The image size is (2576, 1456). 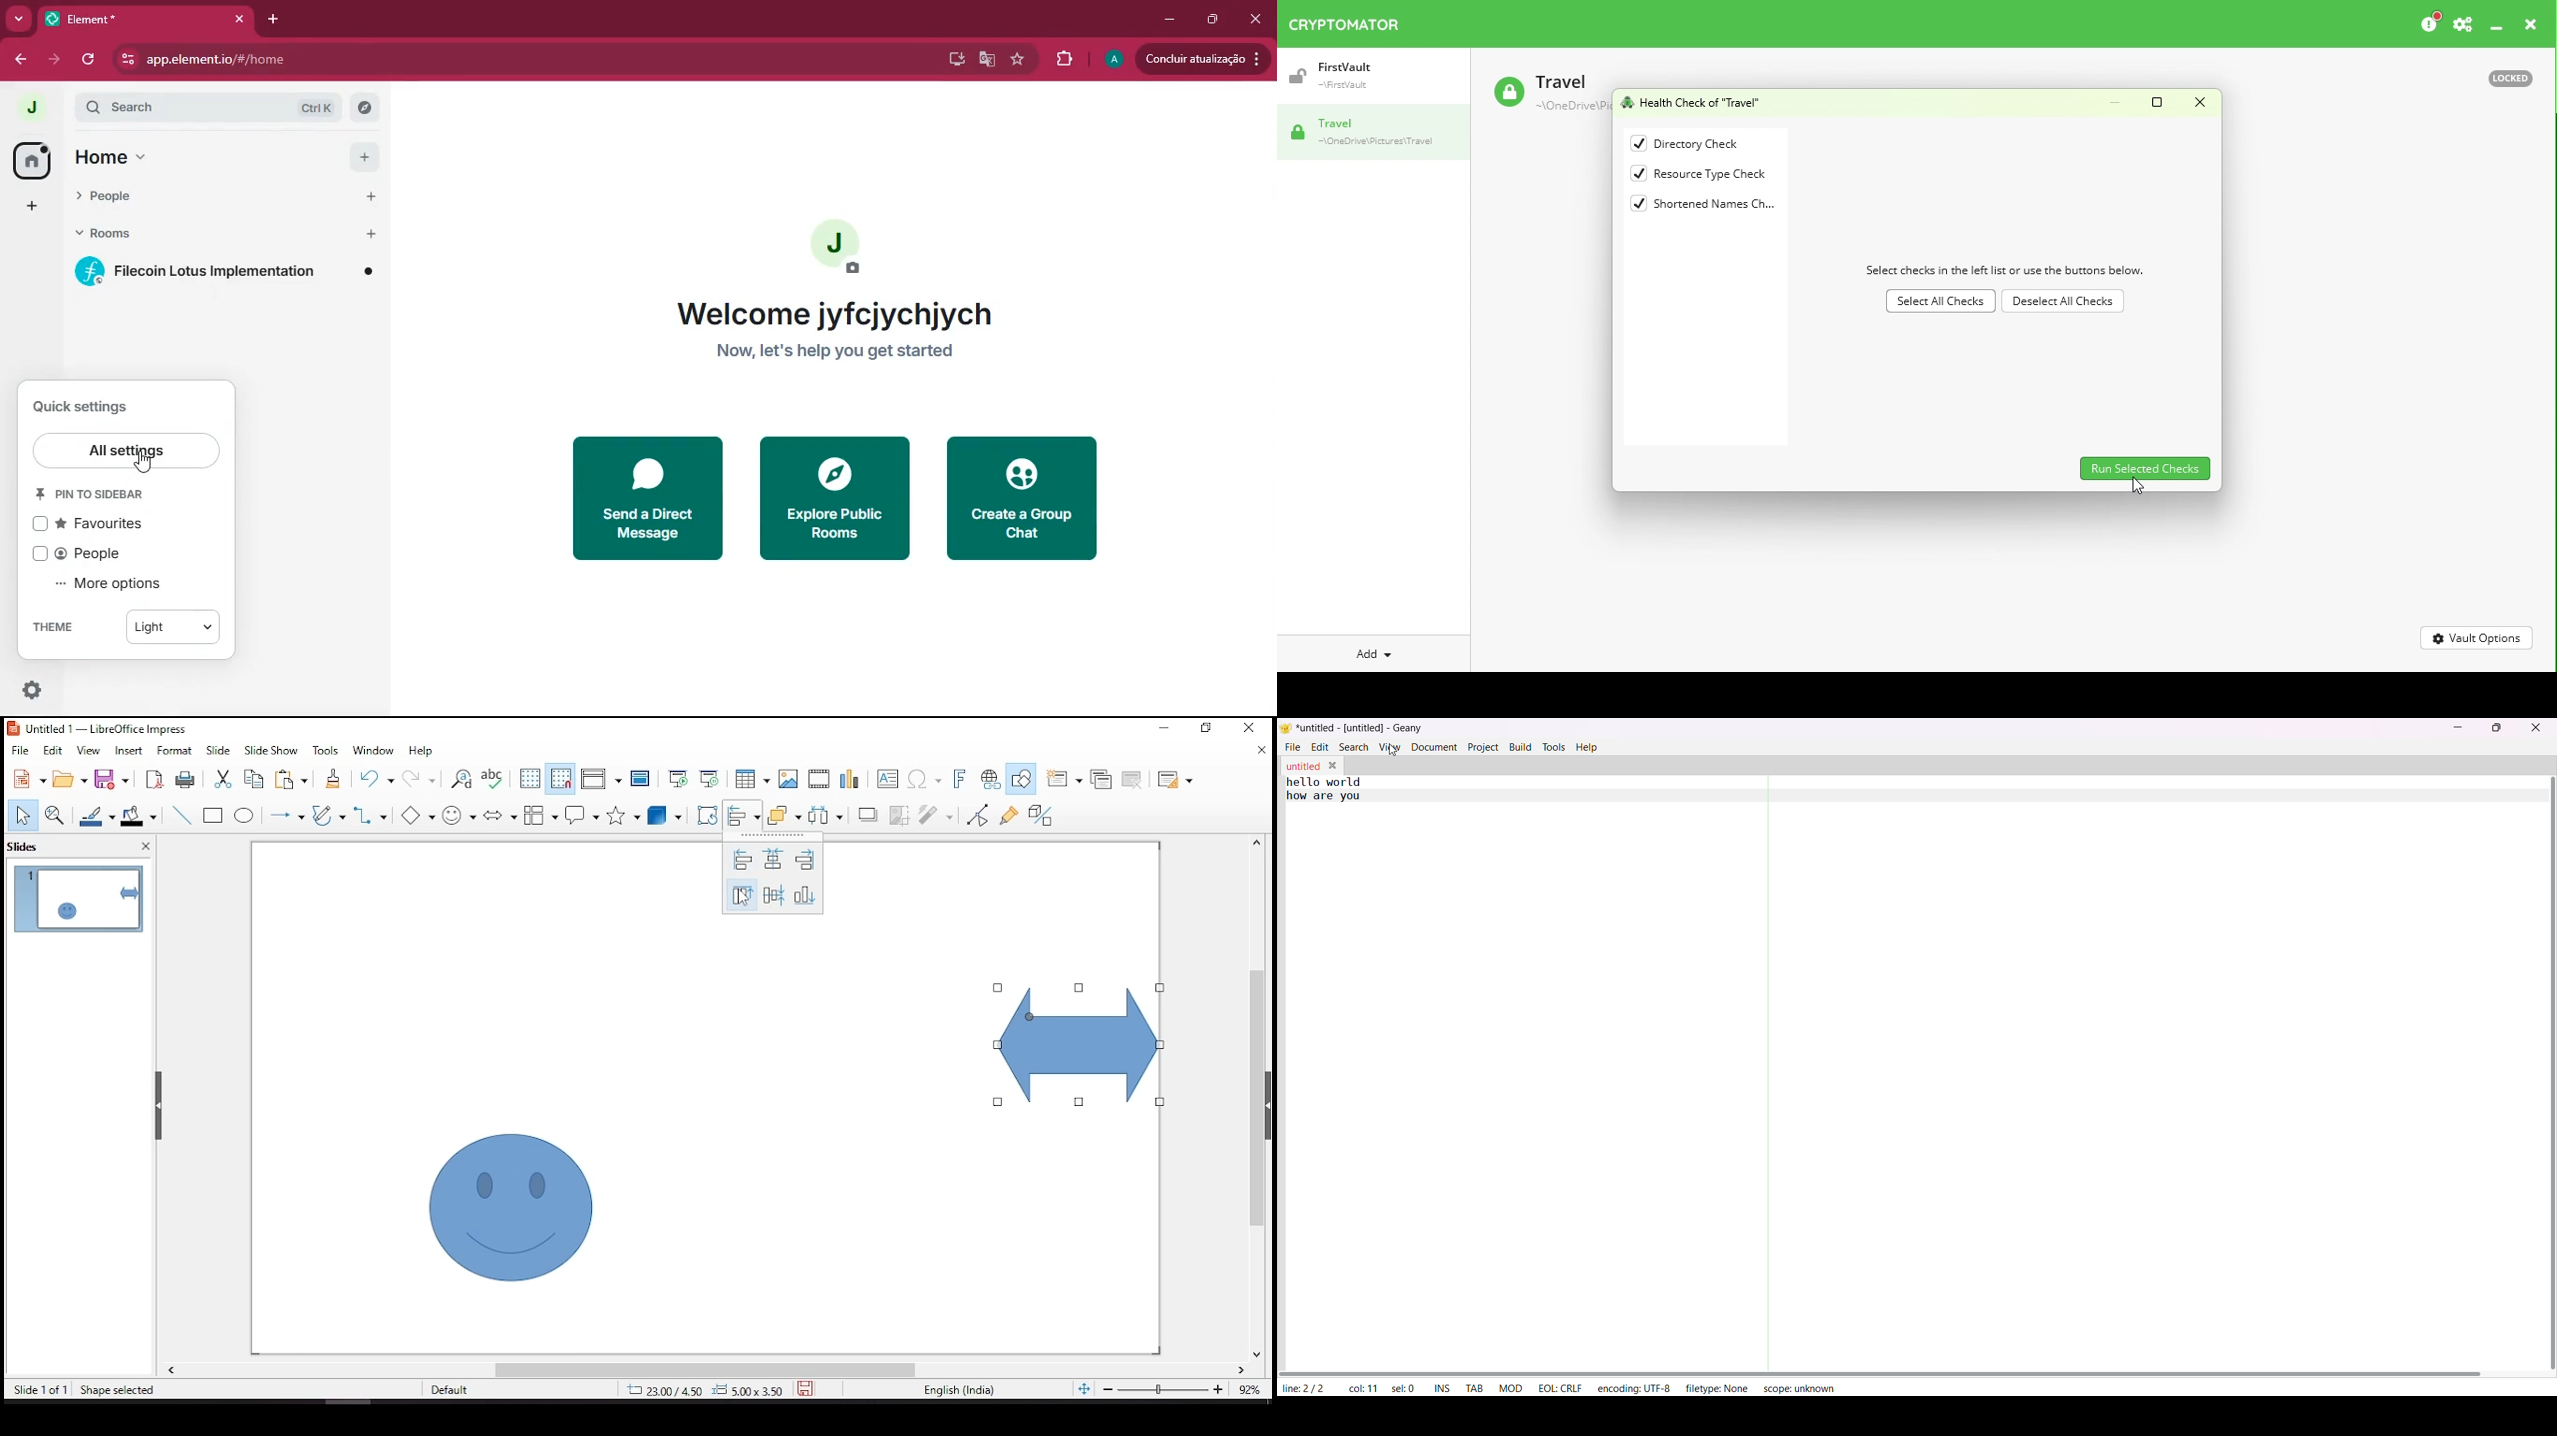 What do you see at coordinates (369, 235) in the screenshot?
I see `Add` at bounding box center [369, 235].